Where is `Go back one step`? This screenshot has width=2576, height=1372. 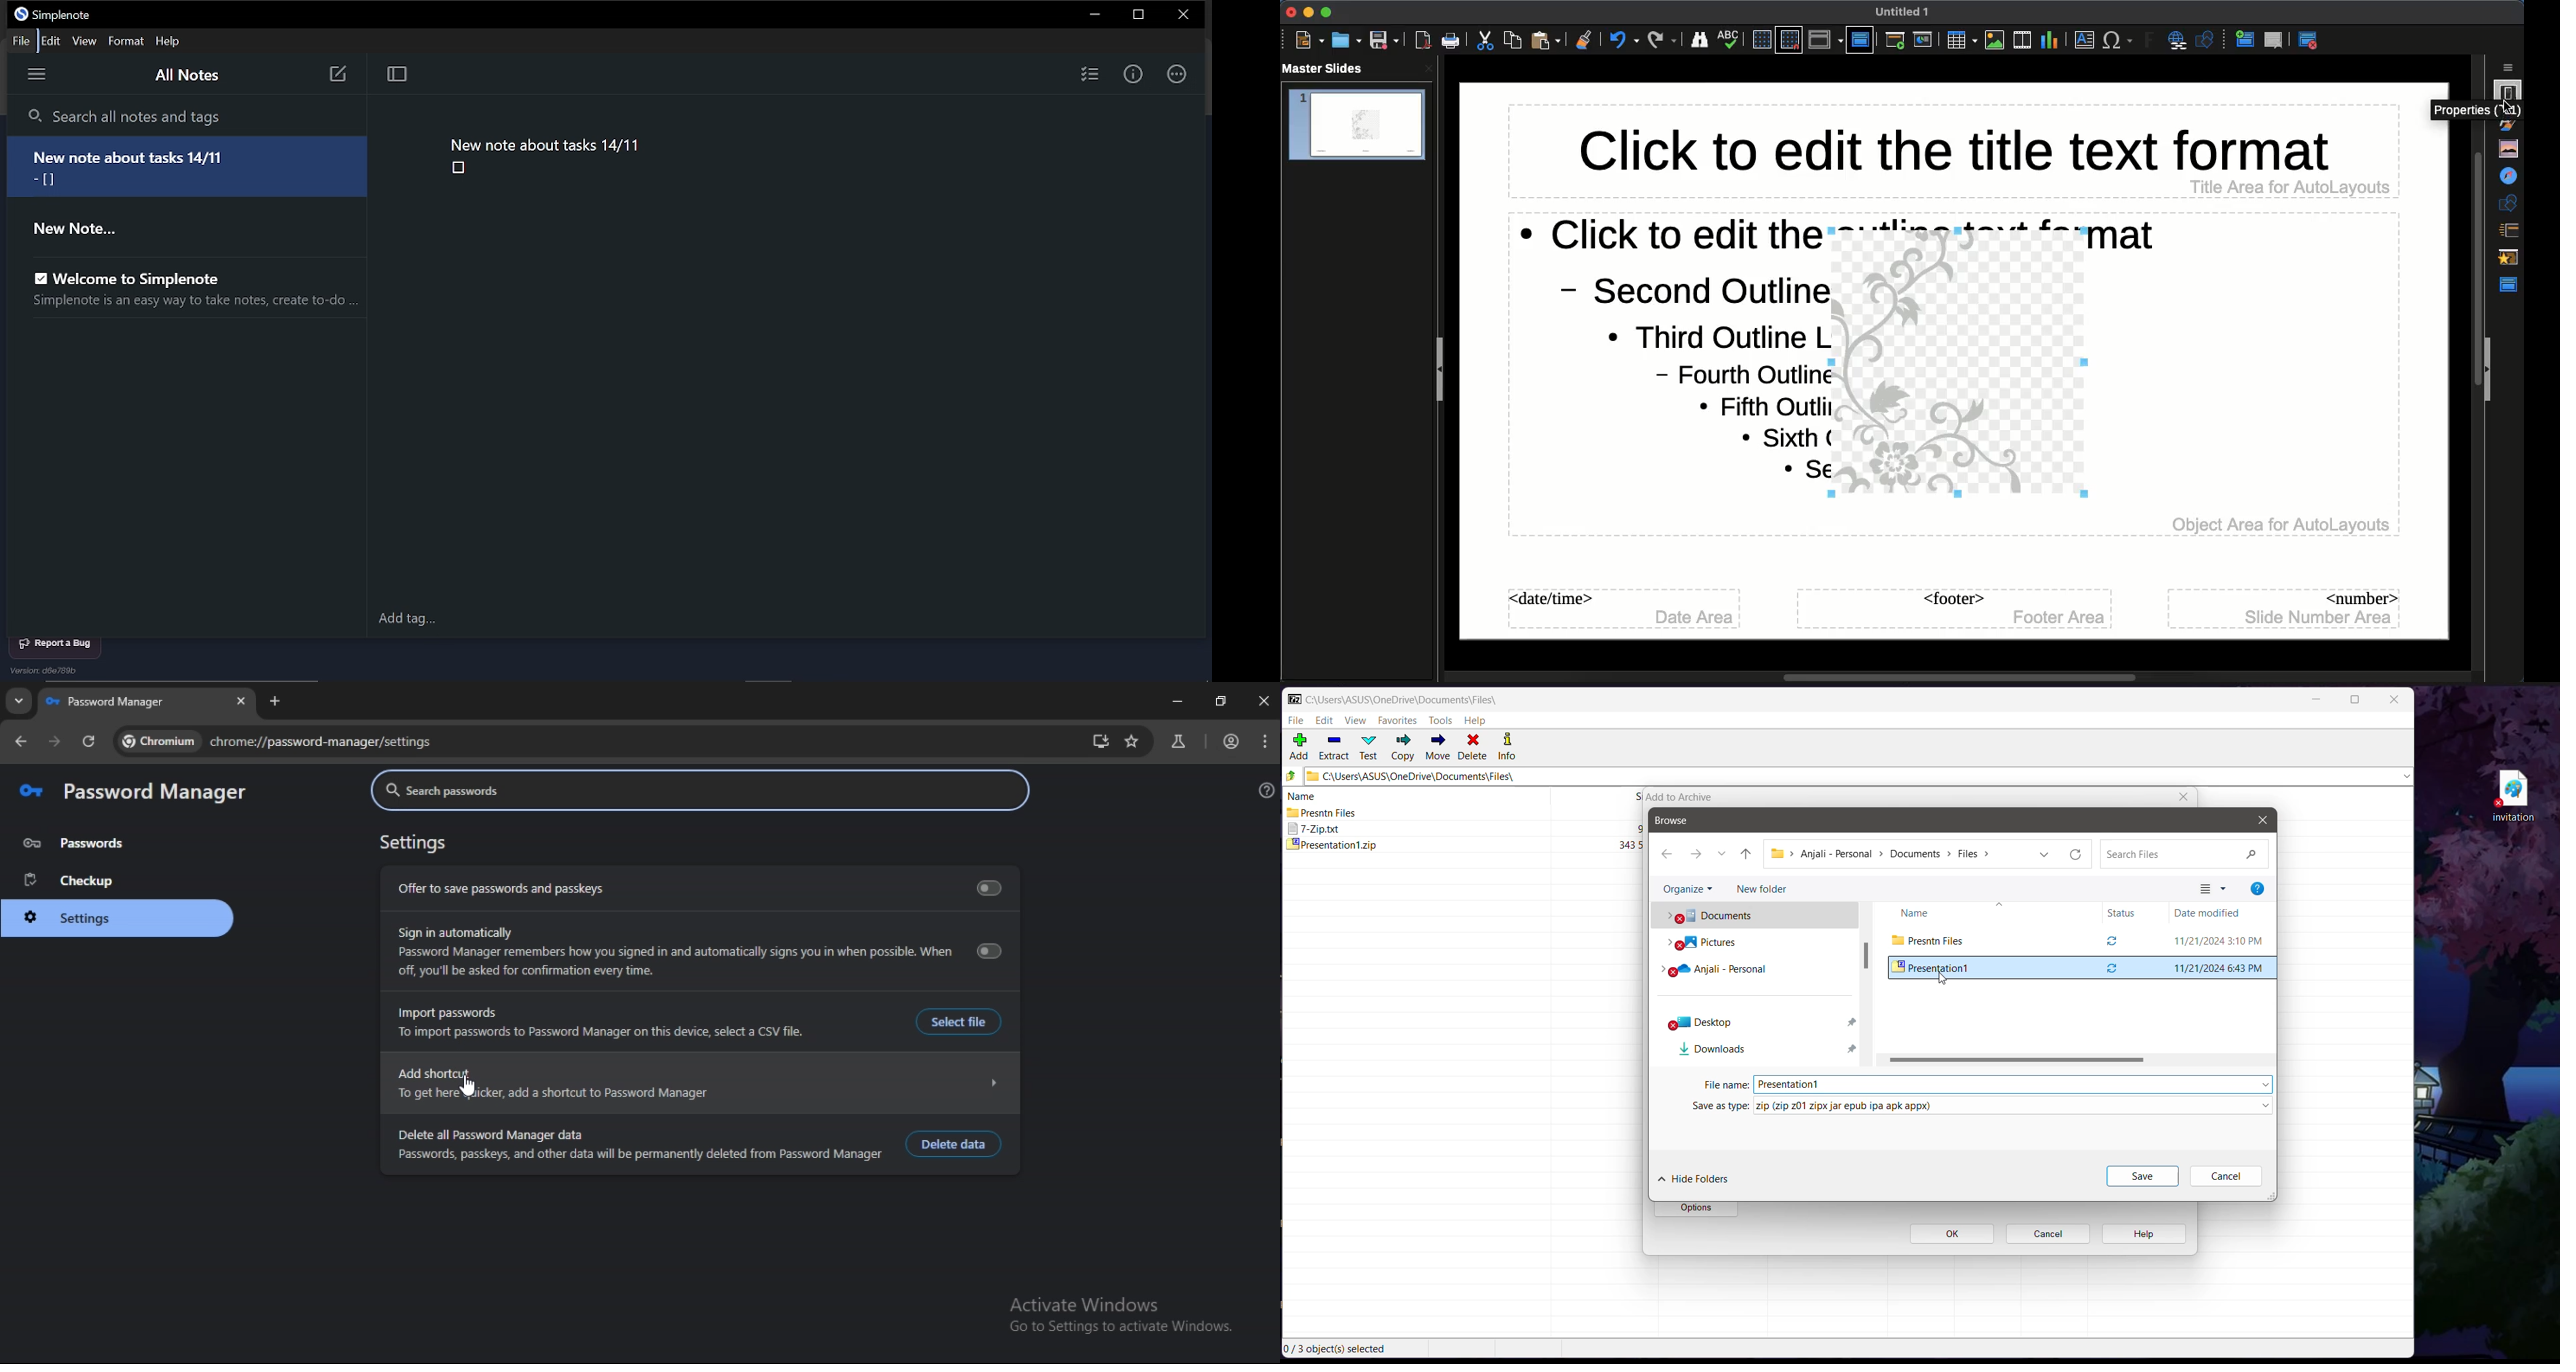 Go back one step is located at coordinates (1665, 855).